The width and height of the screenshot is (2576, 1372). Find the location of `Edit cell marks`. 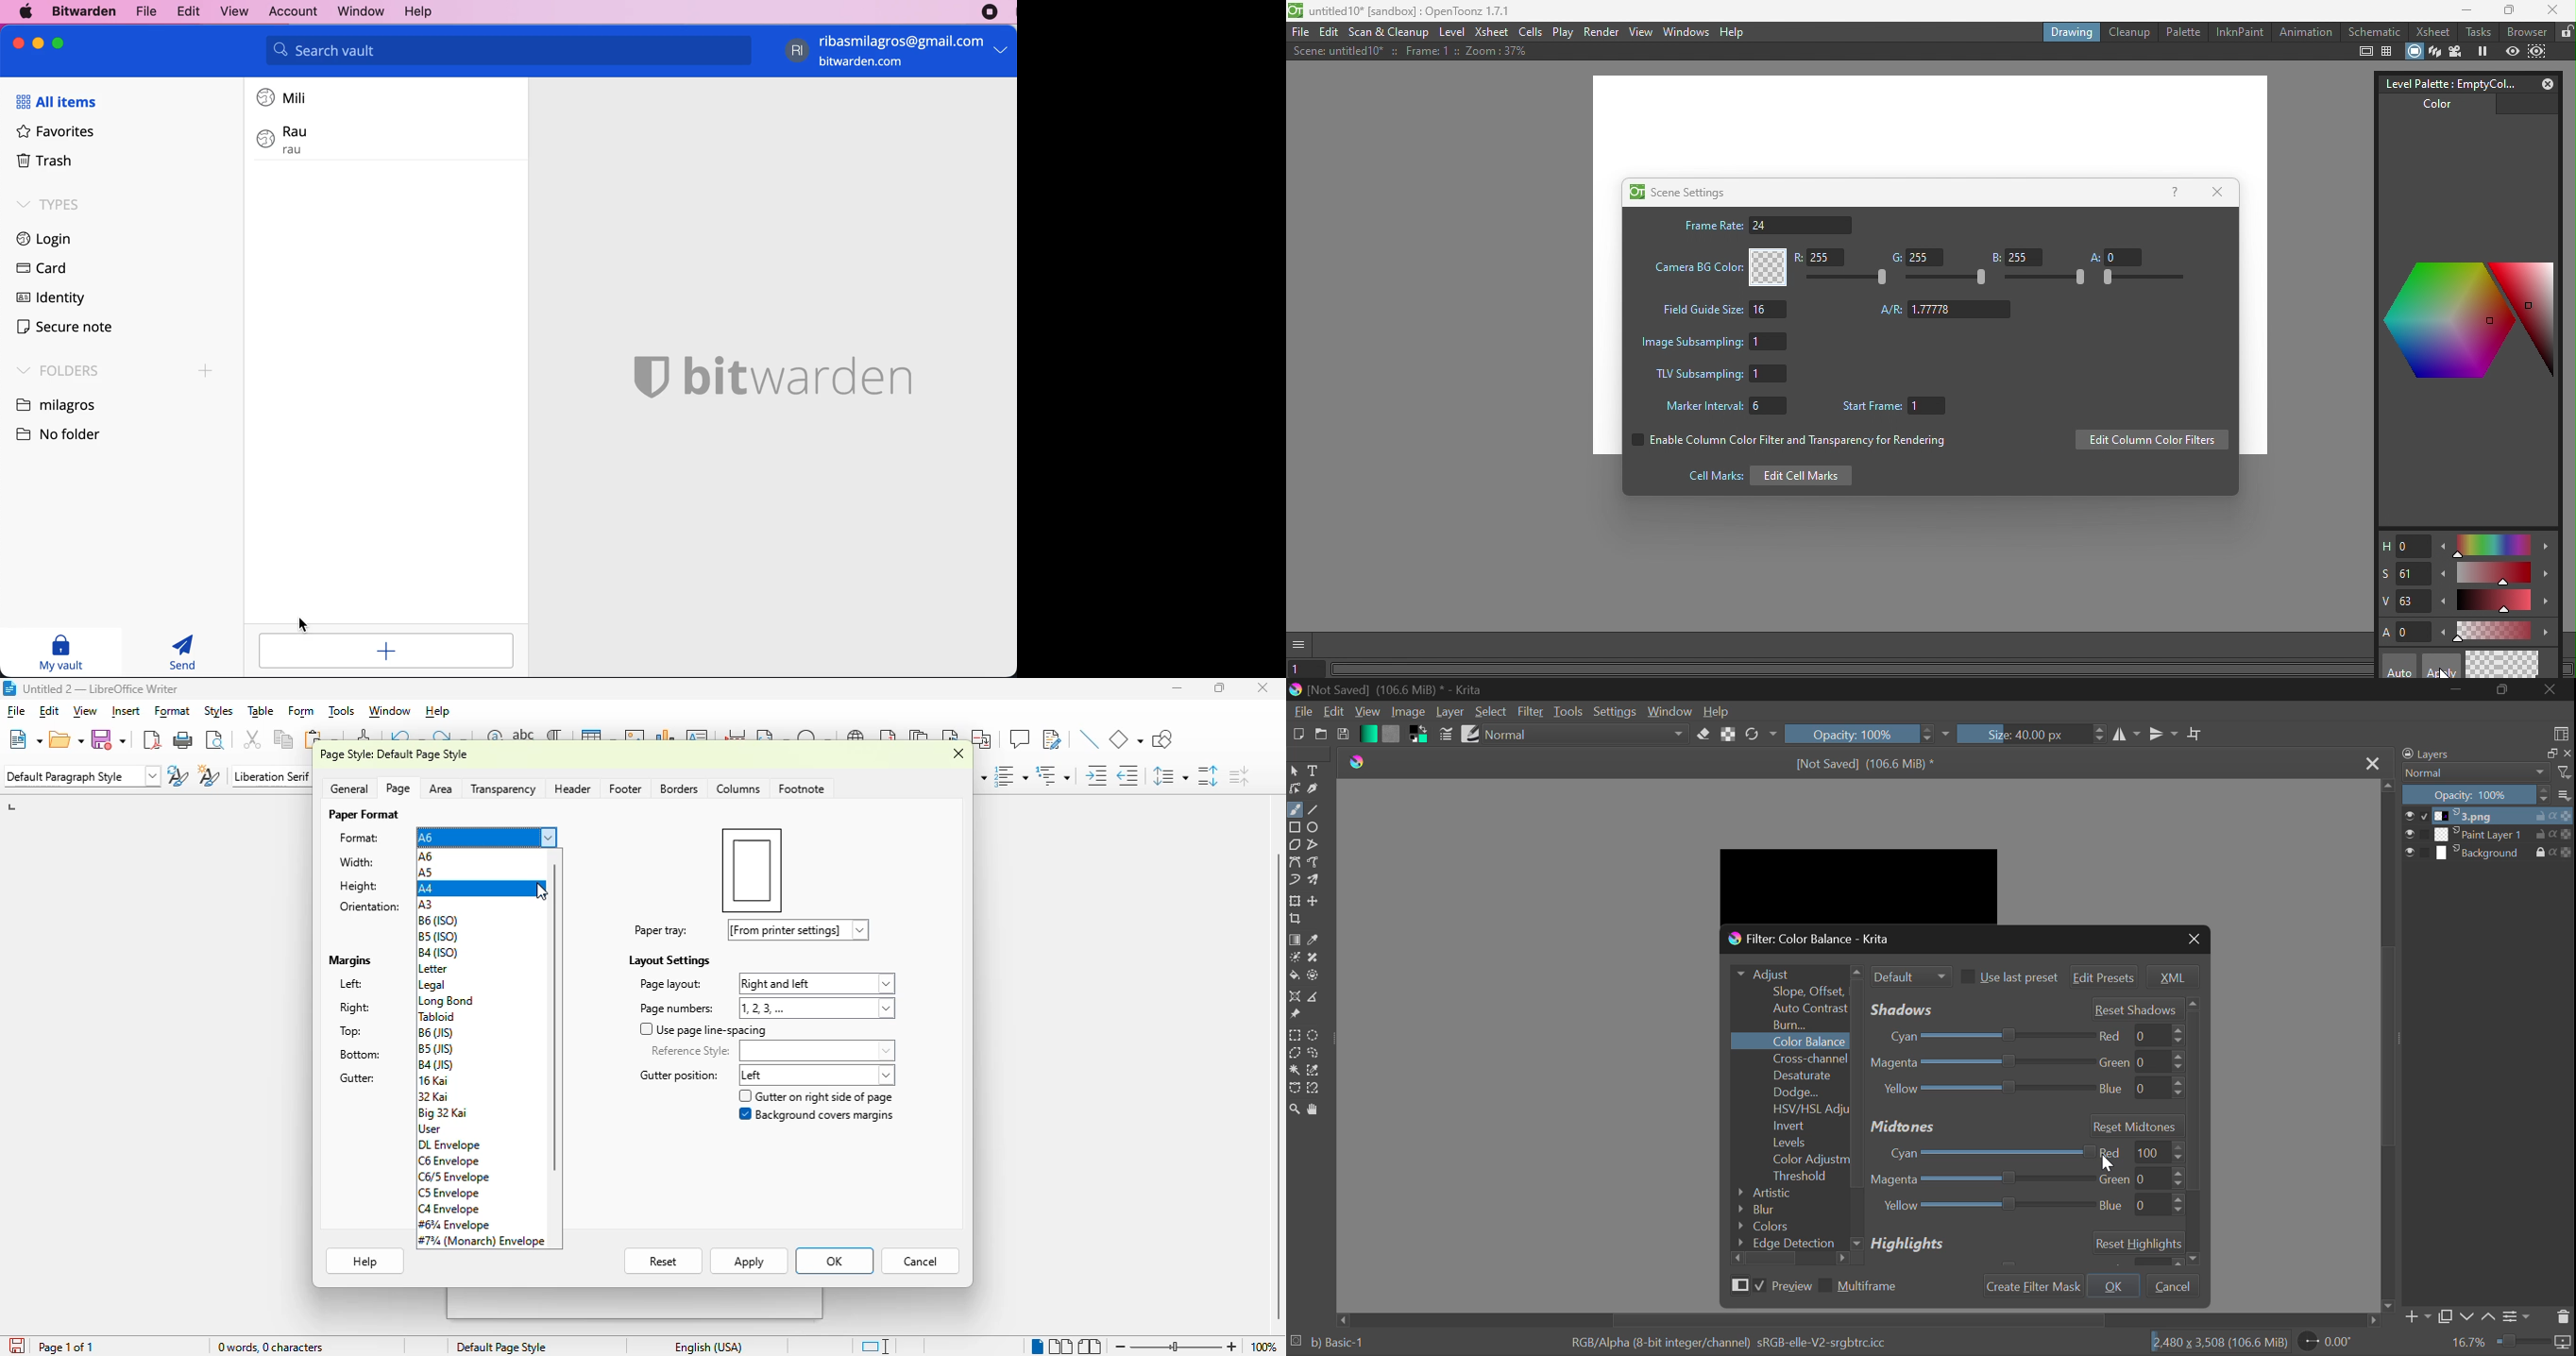

Edit cell marks is located at coordinates (1764, 475).